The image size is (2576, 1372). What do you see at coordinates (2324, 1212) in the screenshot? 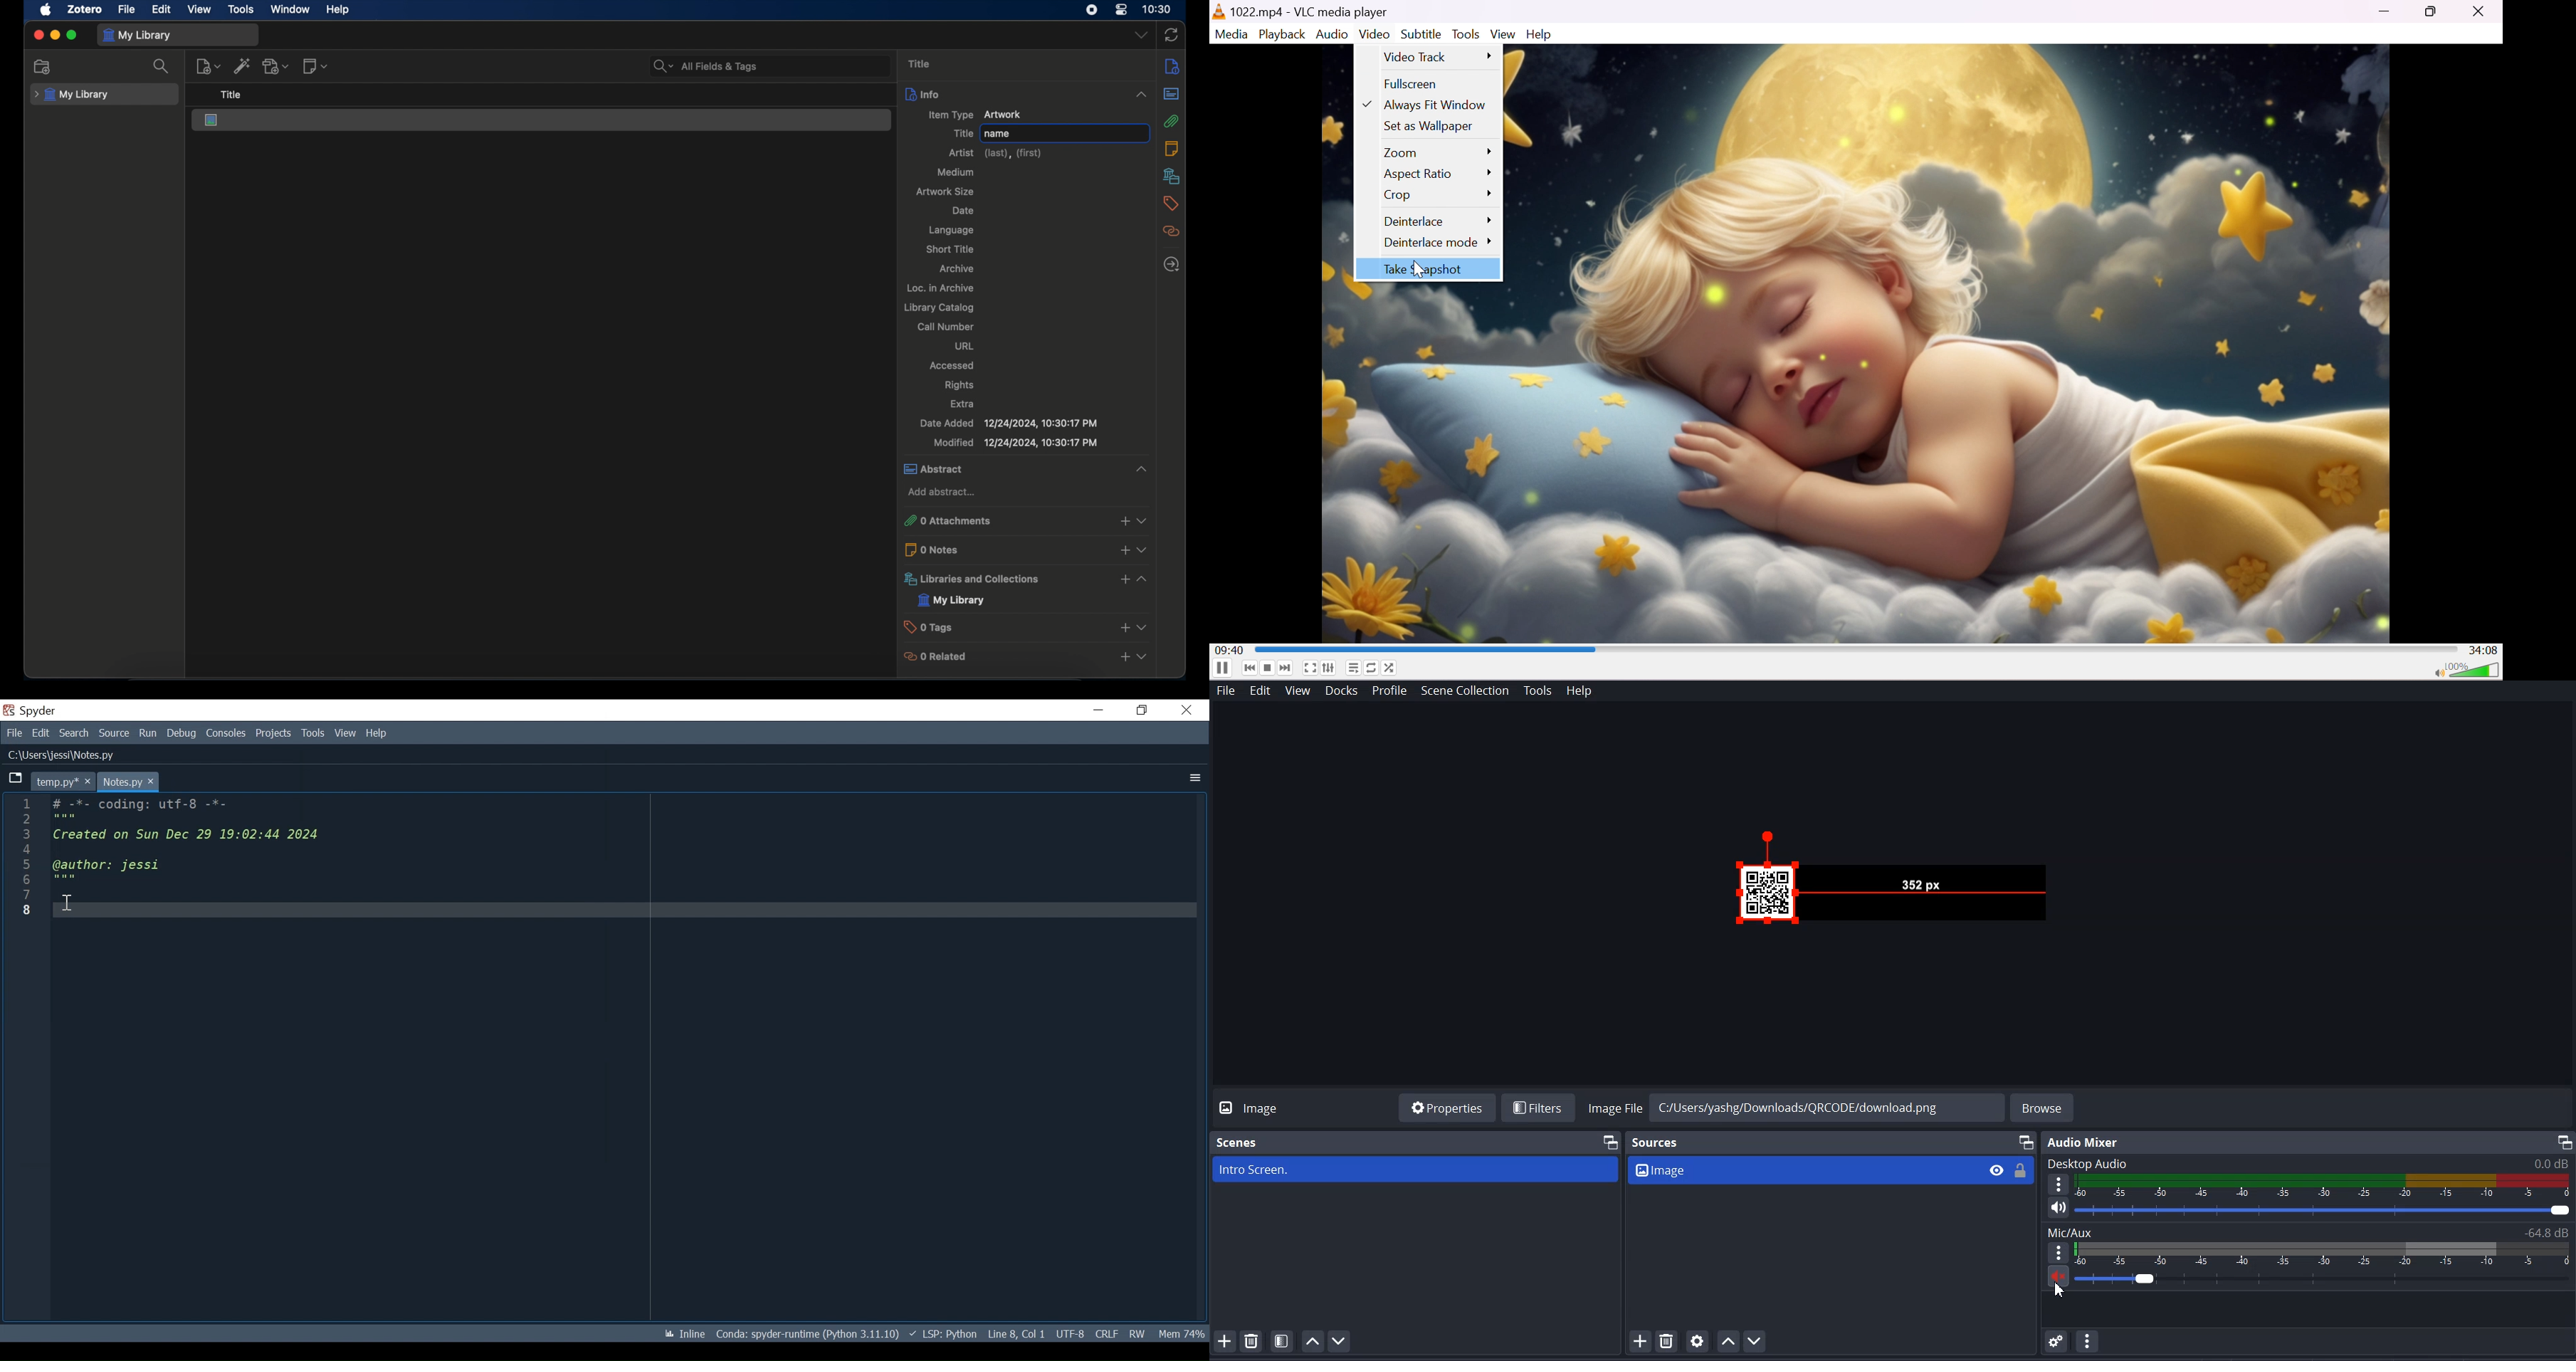
I see `Volume Adjuster` at bounding box center [2324, 1212].